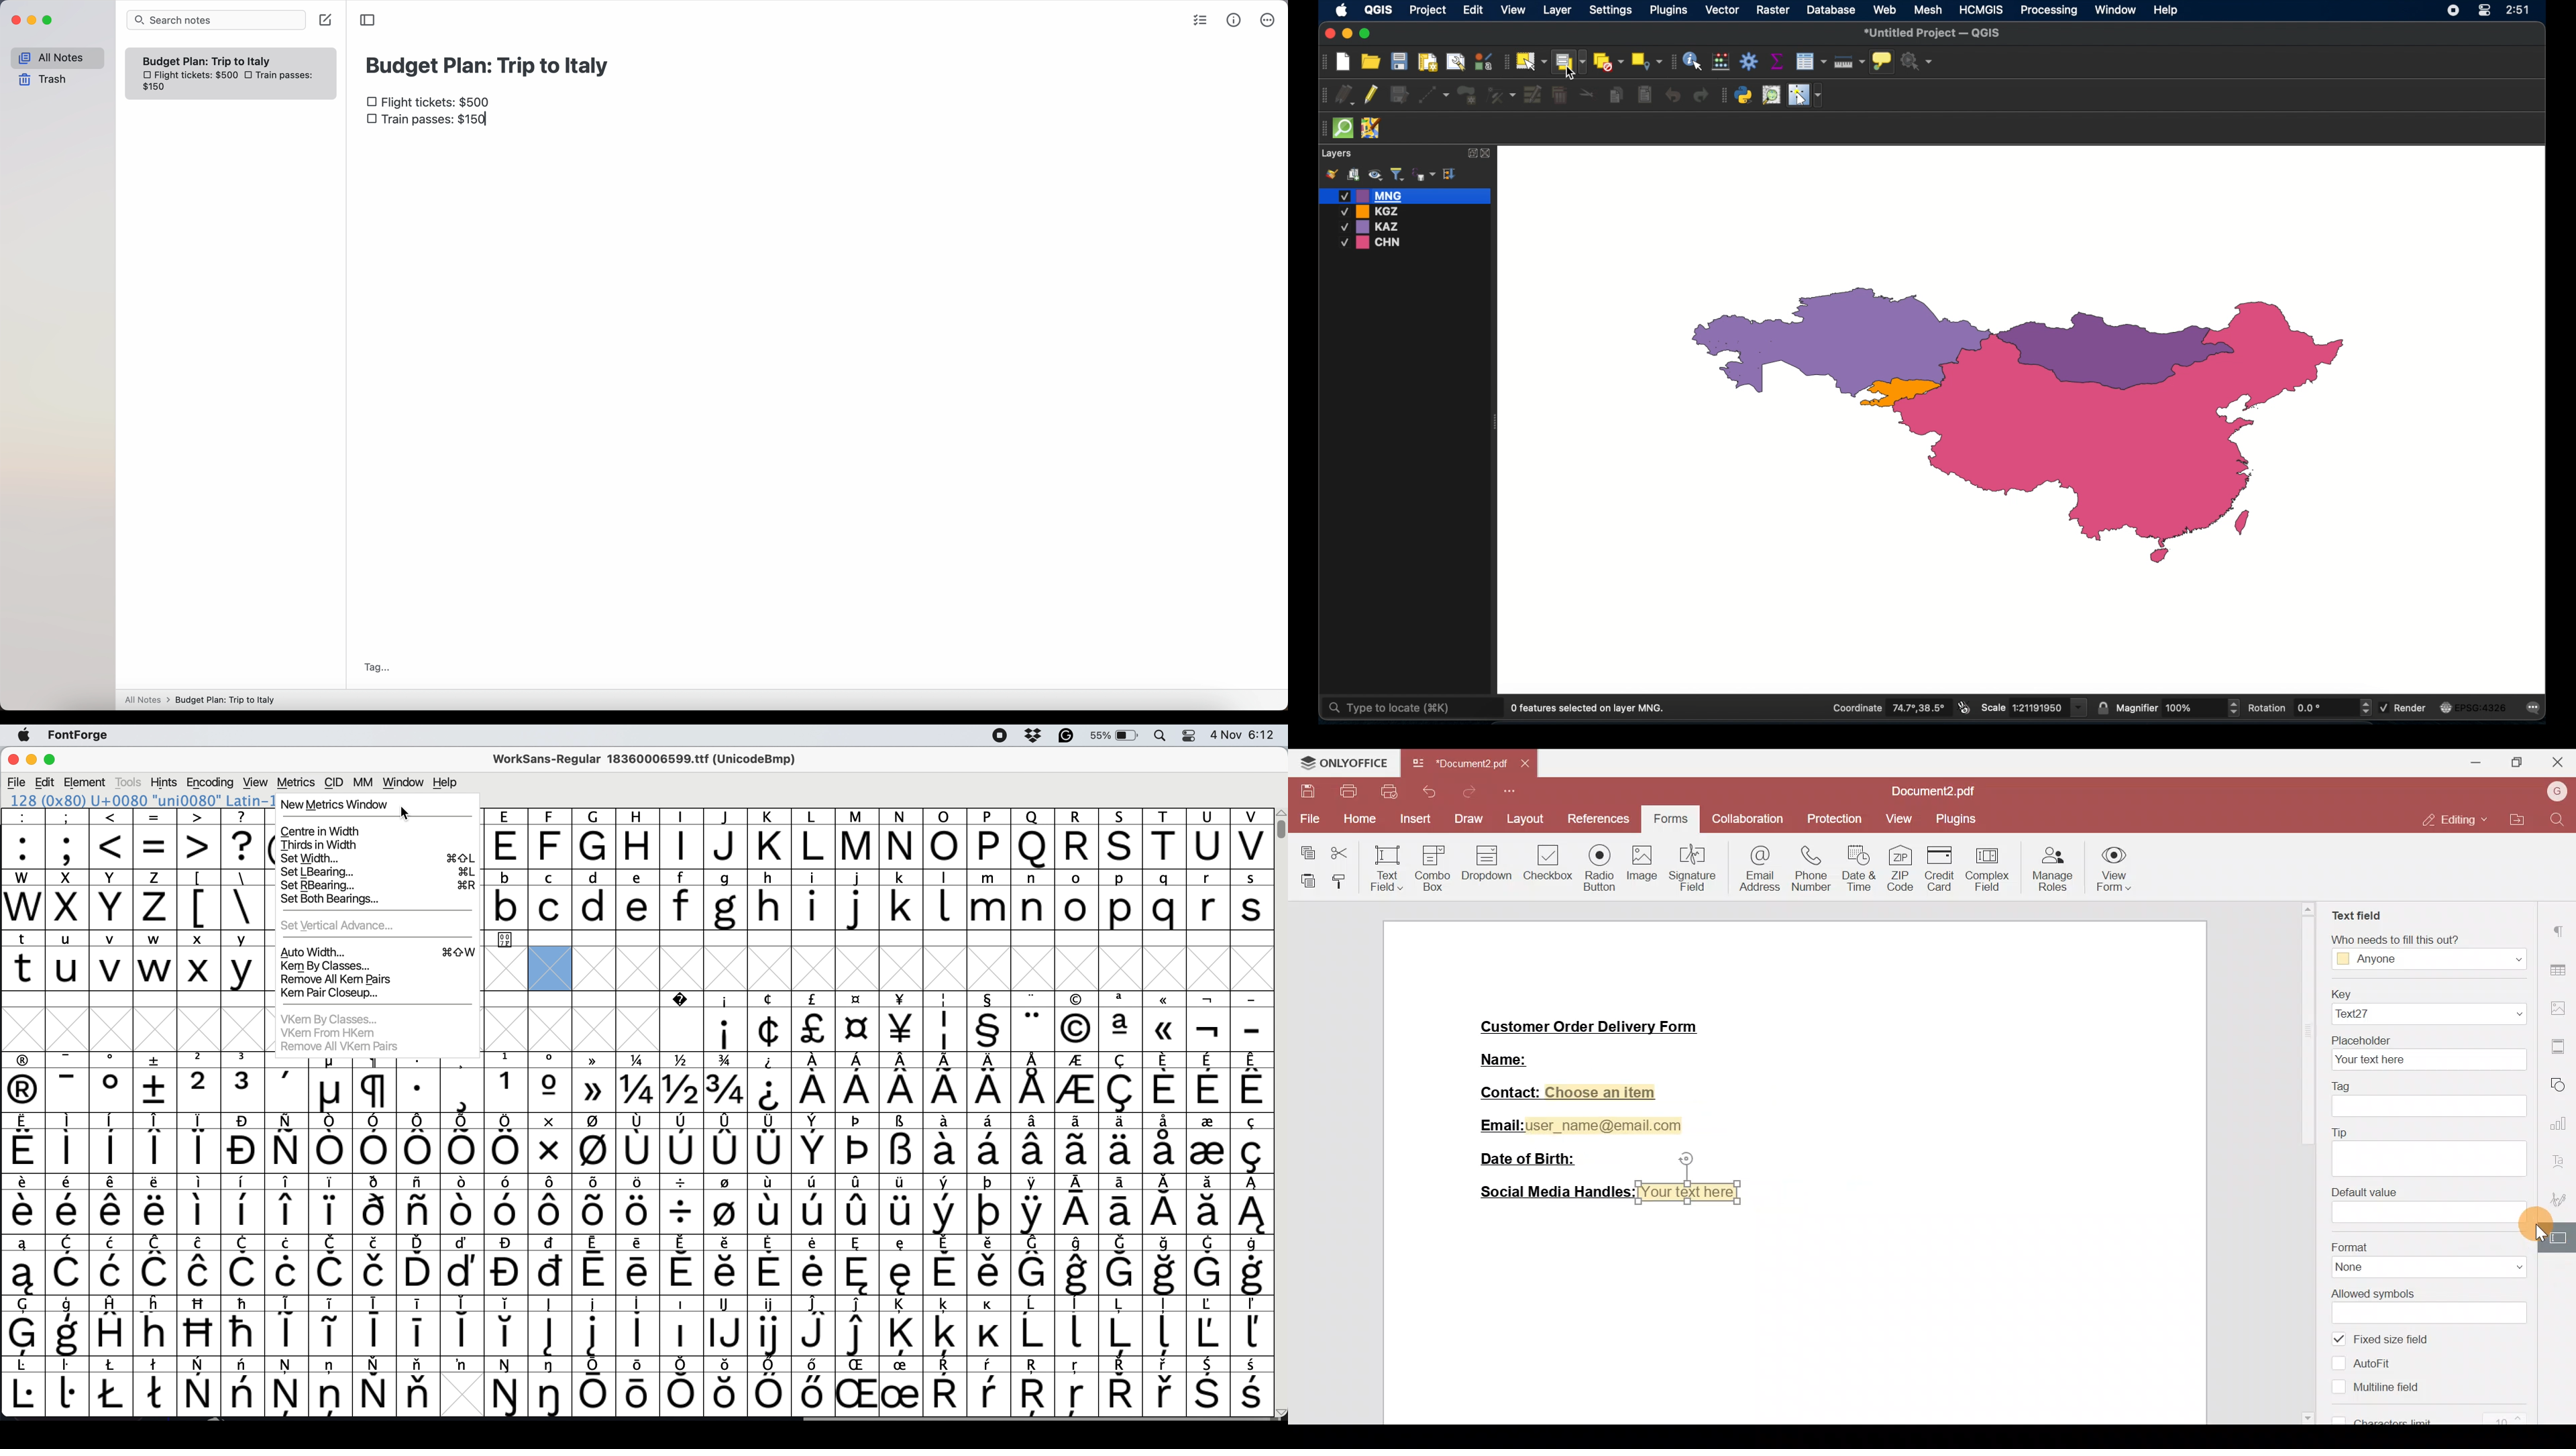  I want to click on Undo, so click(1432, 792).